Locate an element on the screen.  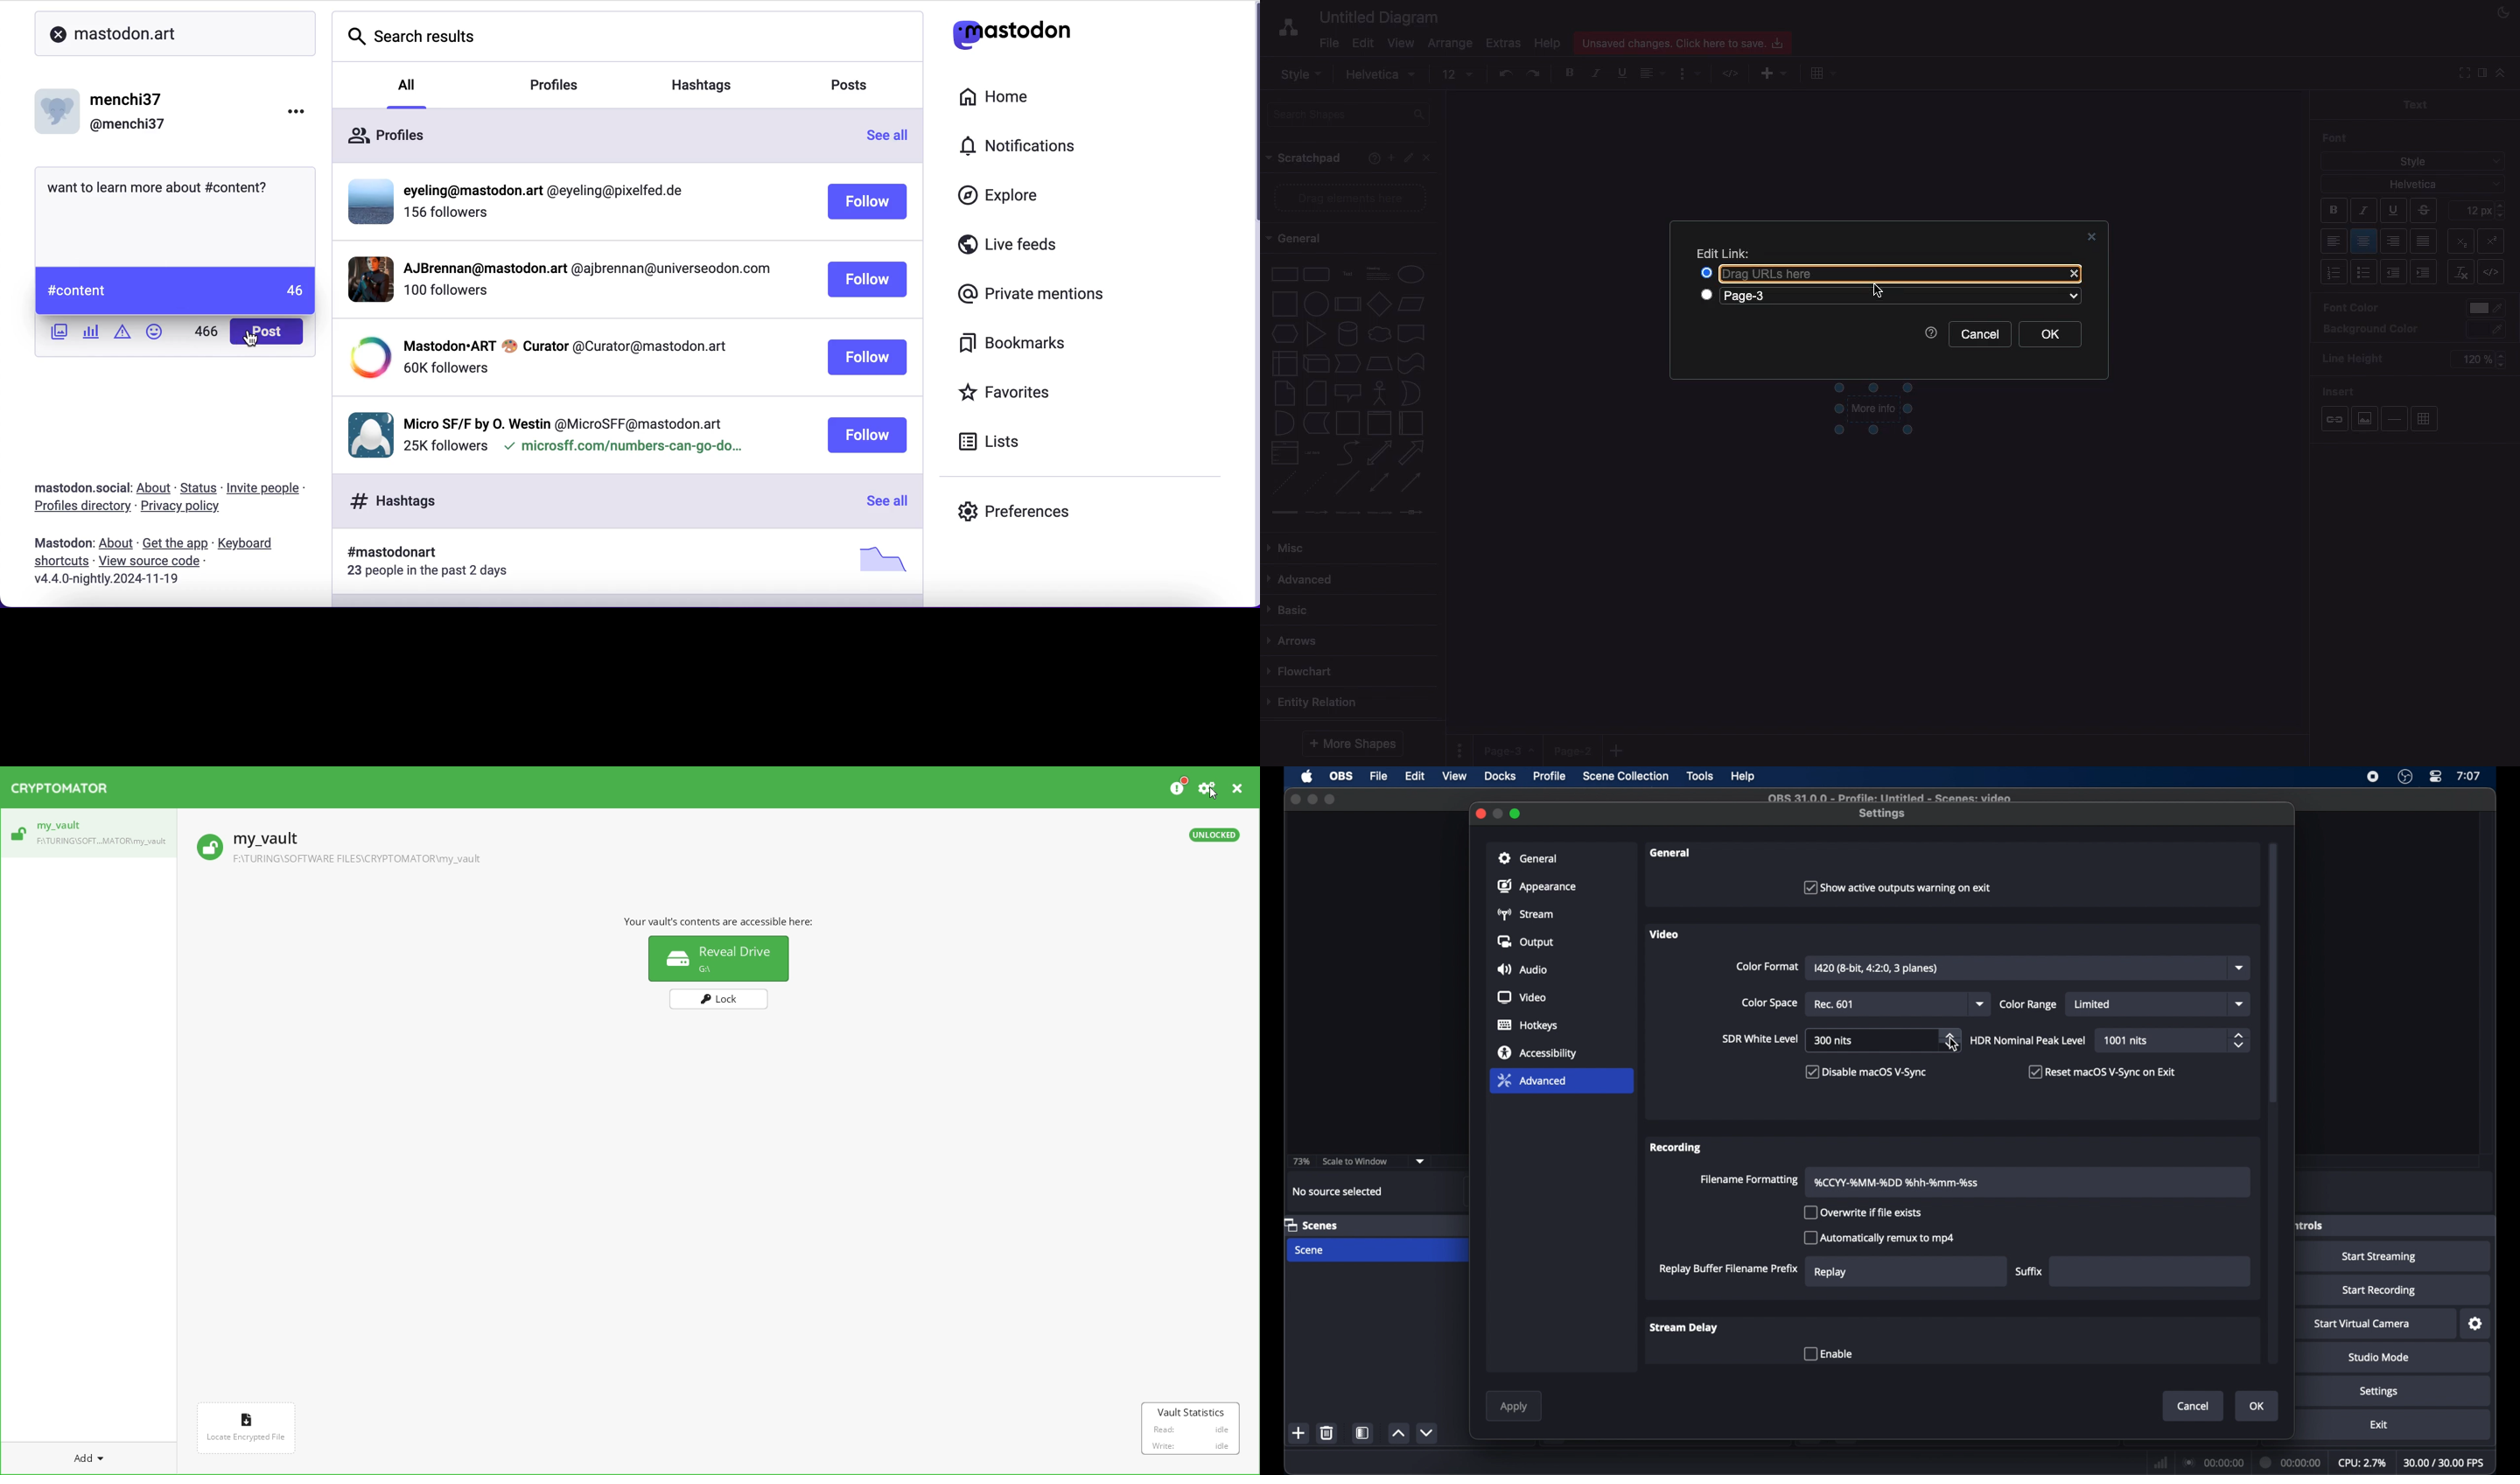
horizontal container is located at coordinates (1411, 423).